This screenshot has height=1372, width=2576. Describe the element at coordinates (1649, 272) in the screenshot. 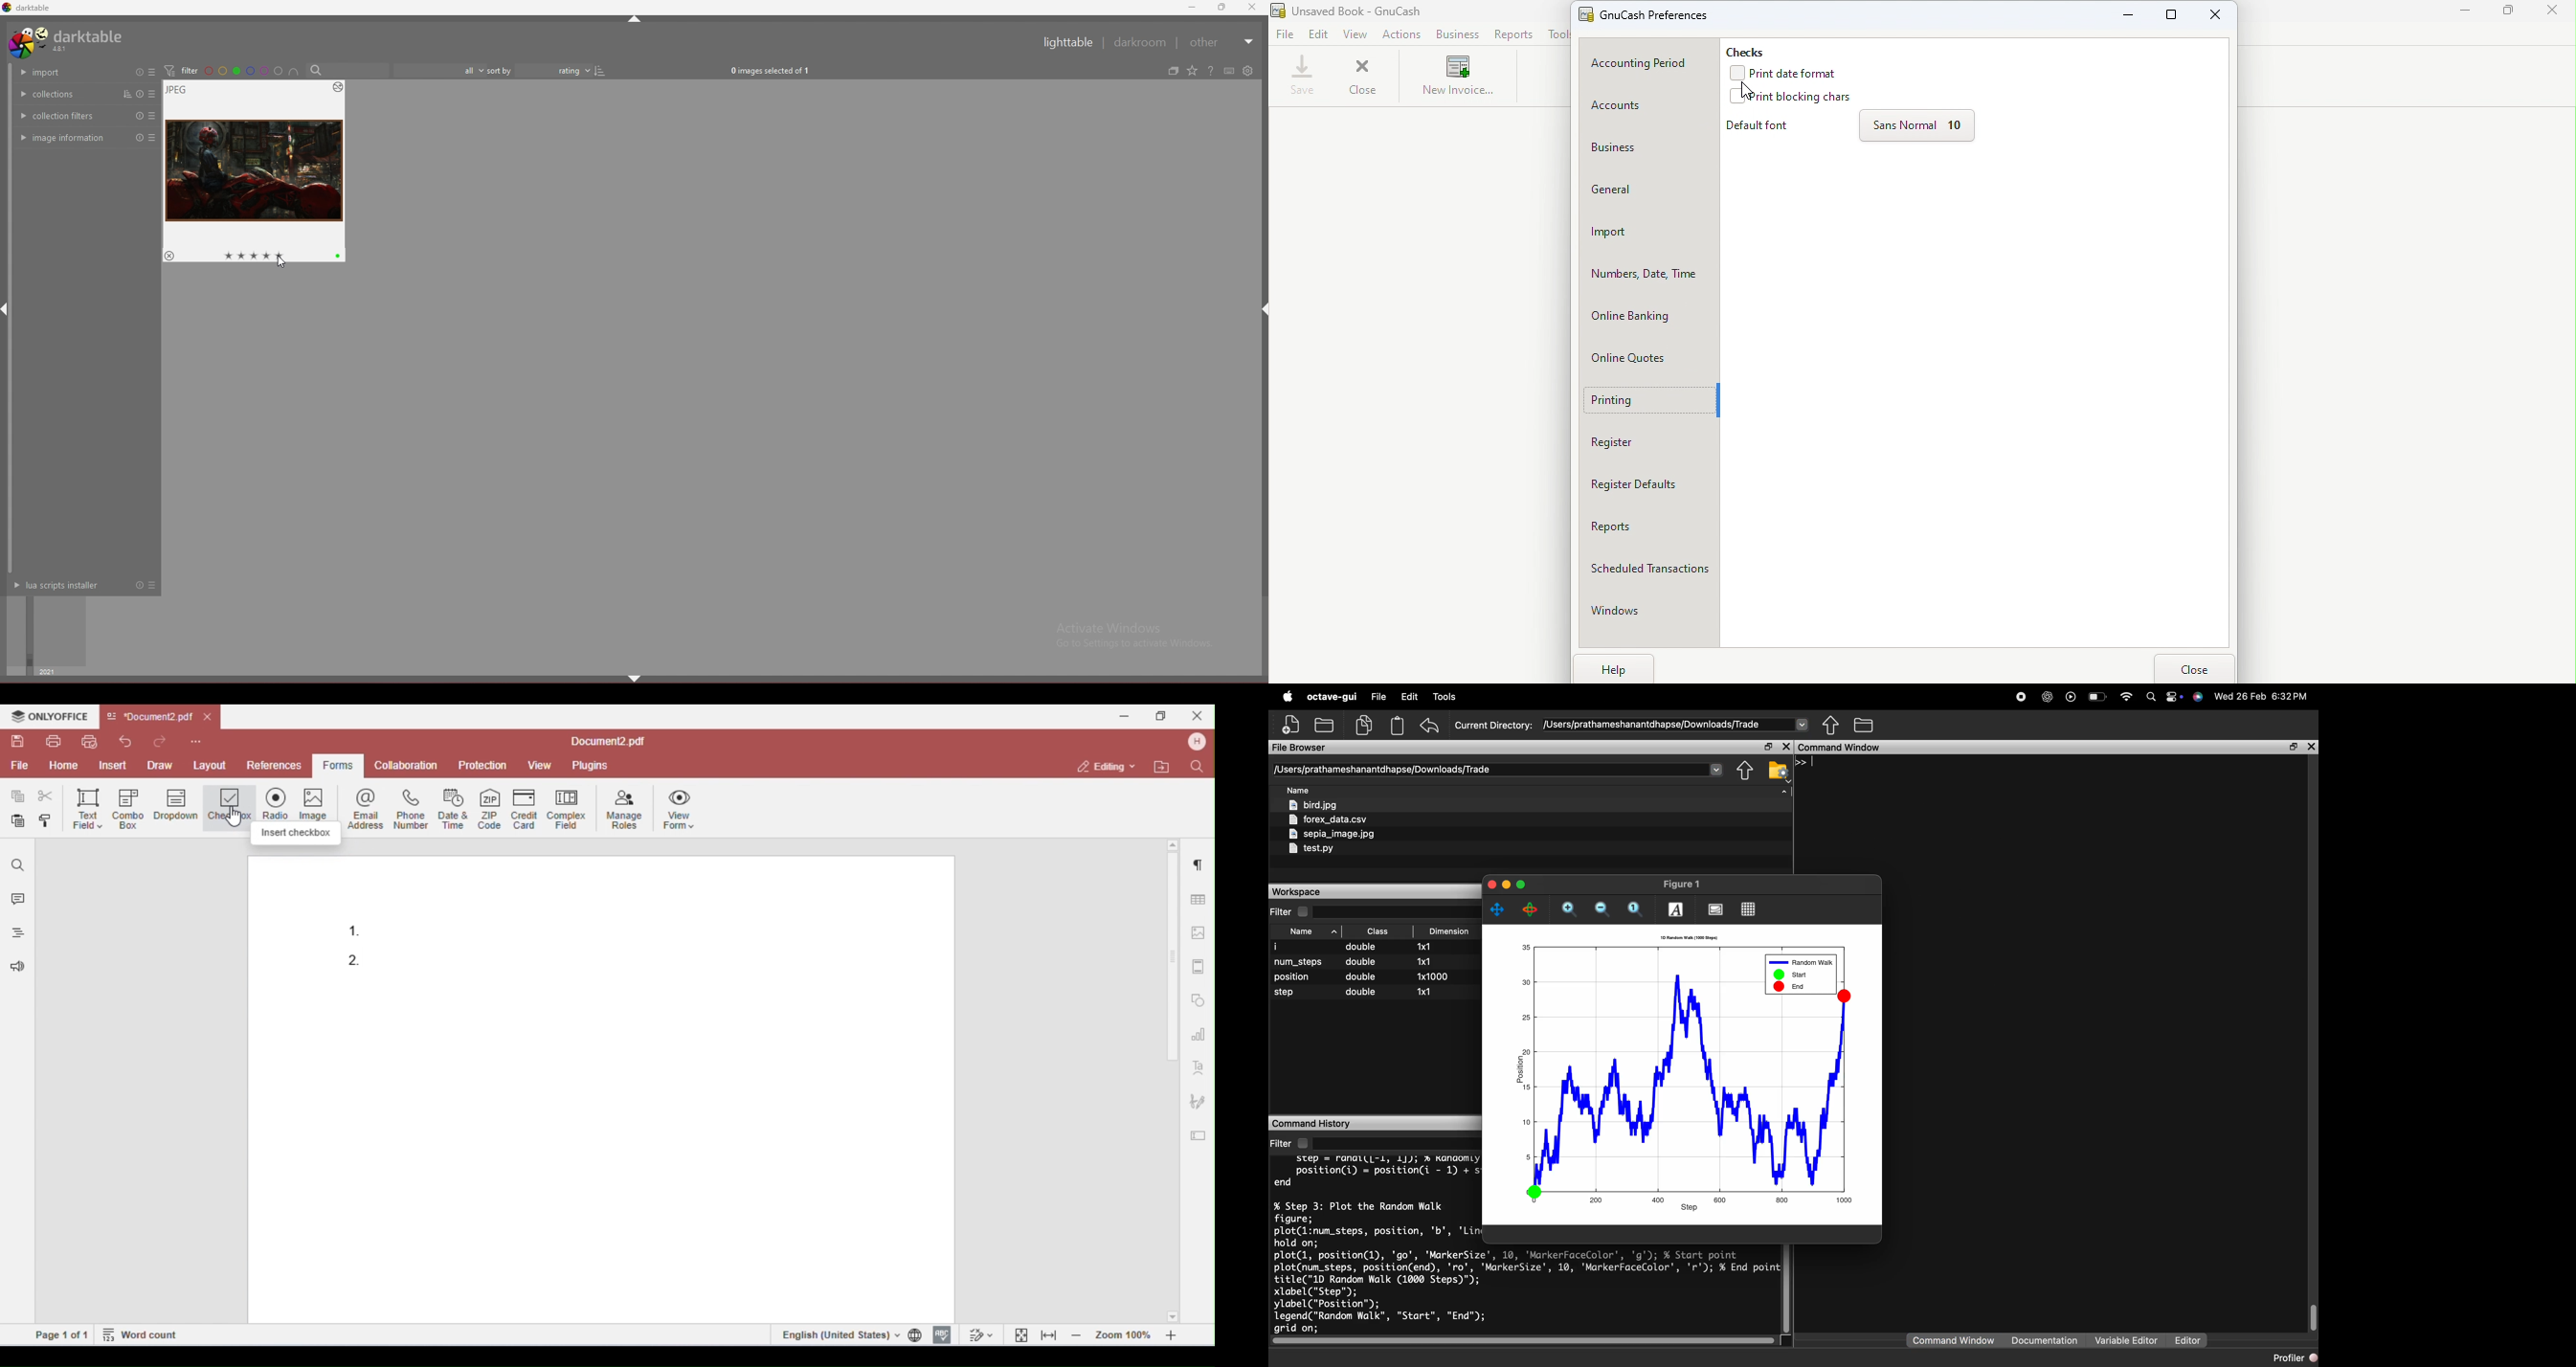

I see `Numbers, Date, Time` at that location.